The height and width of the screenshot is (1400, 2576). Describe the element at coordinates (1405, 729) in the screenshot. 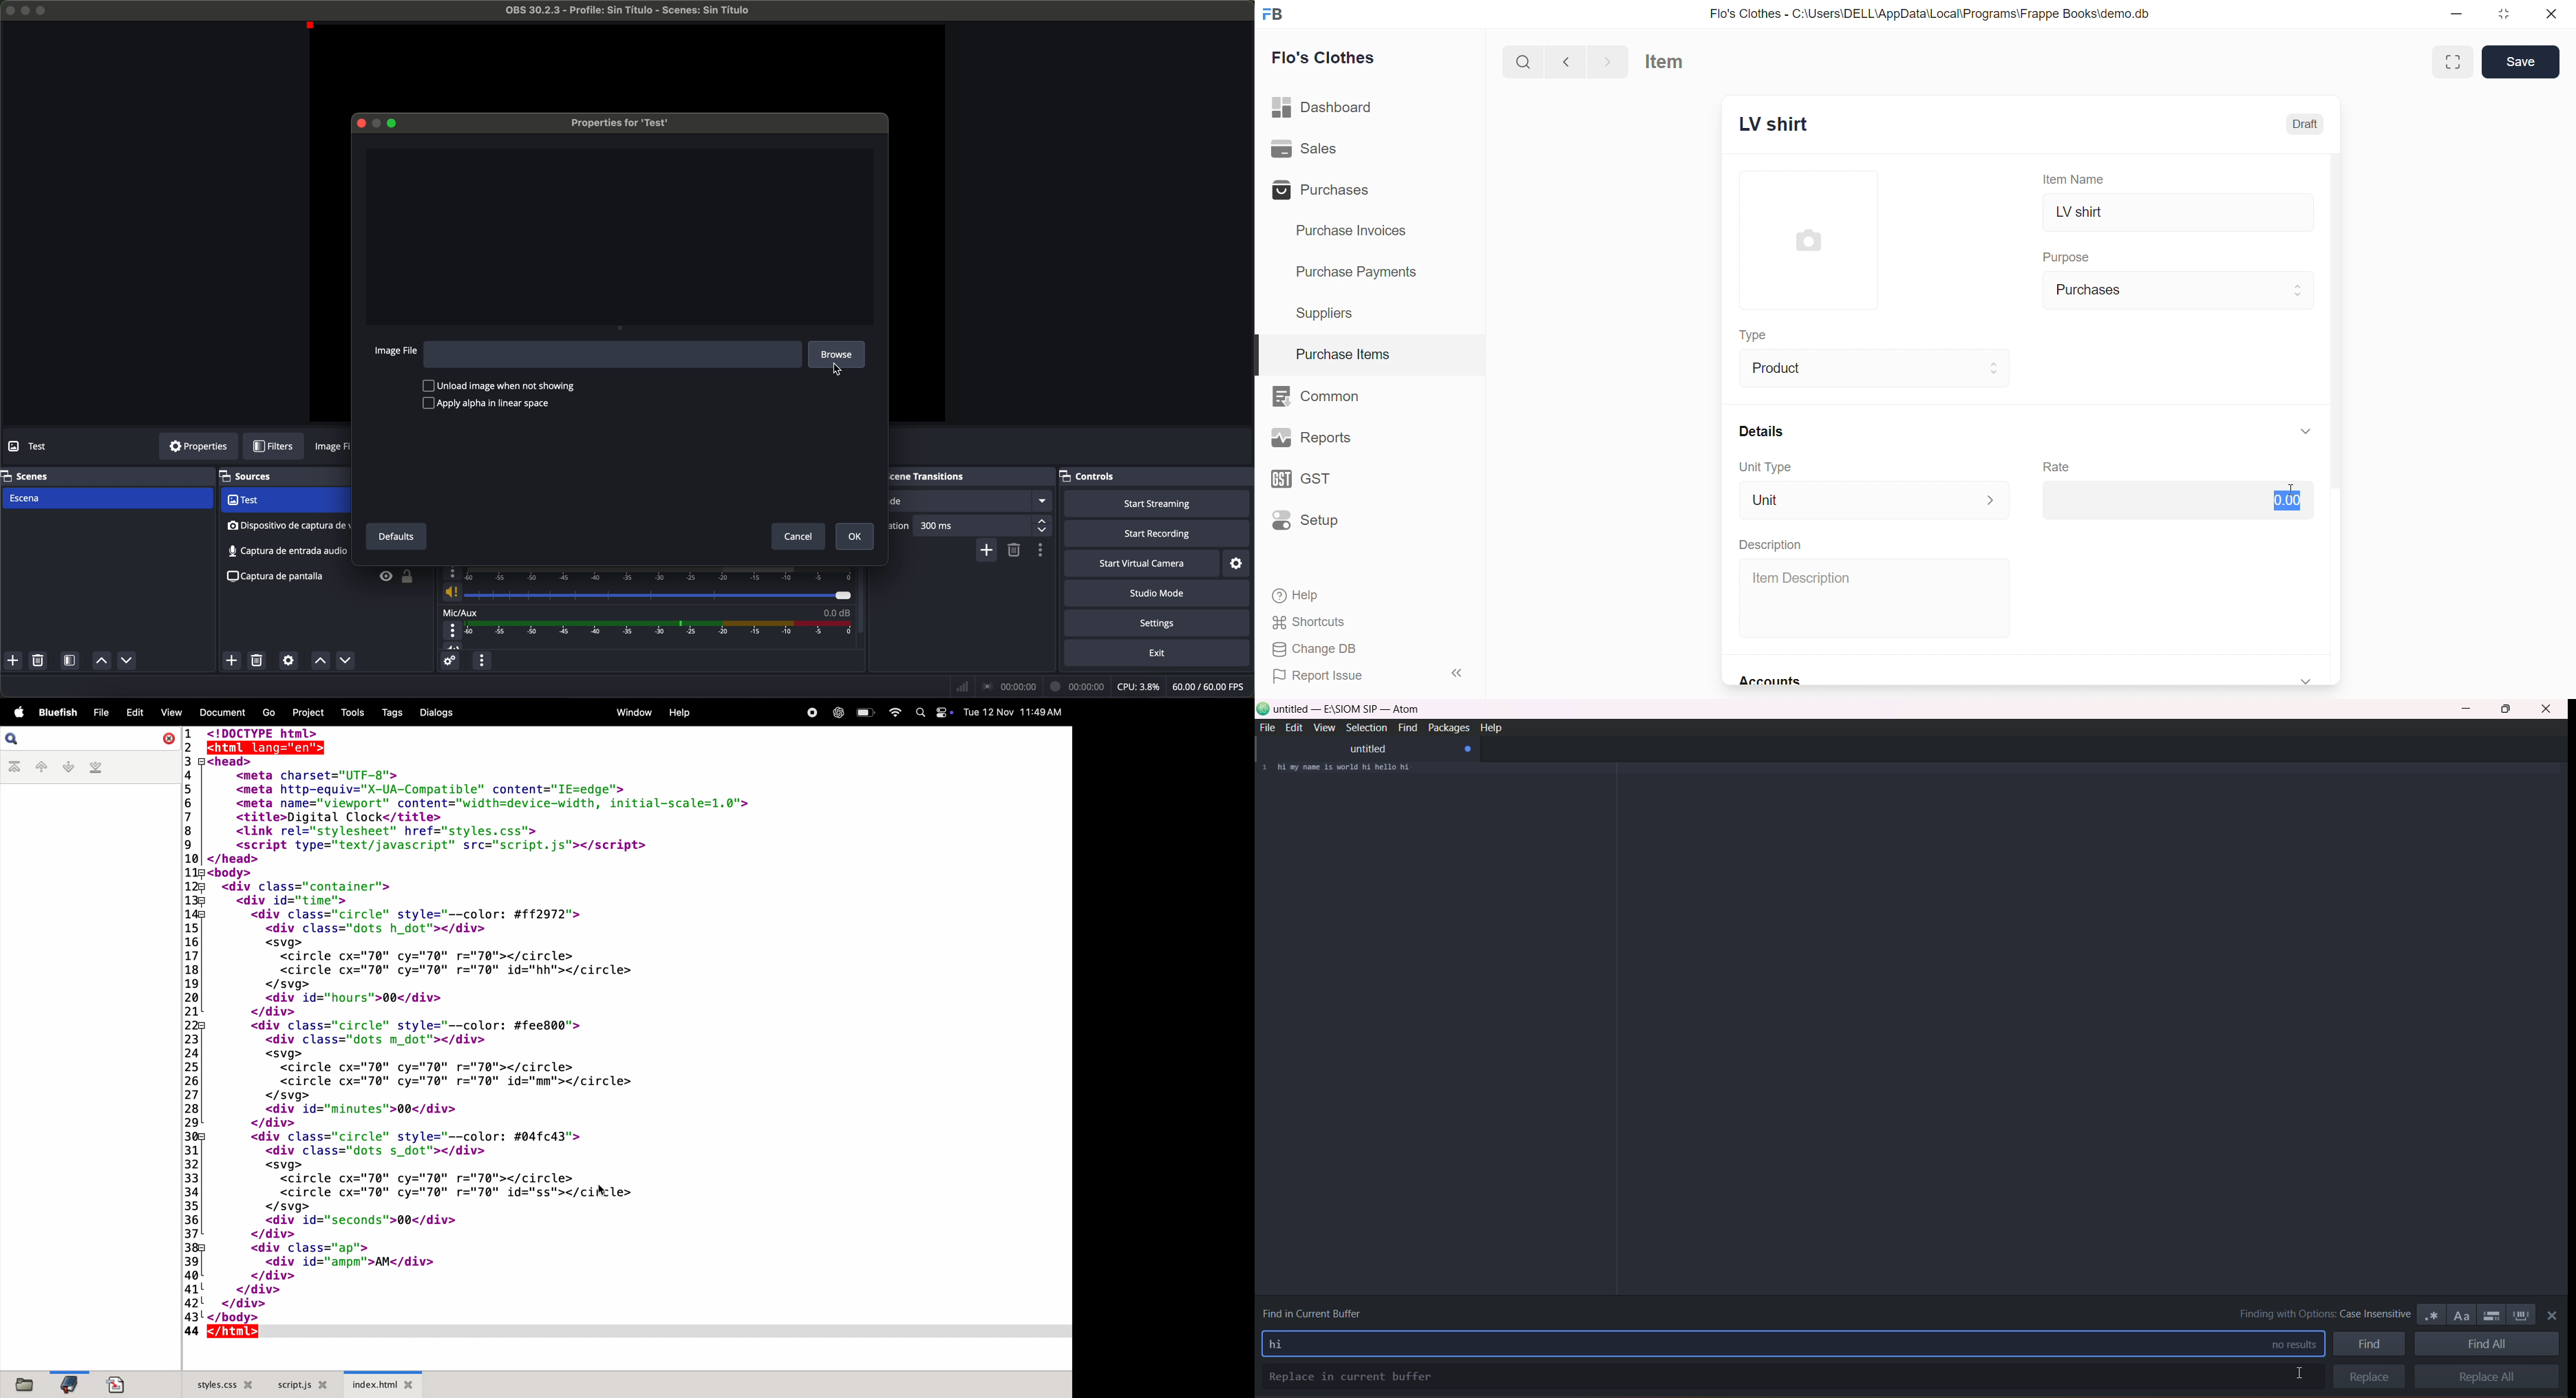

I see `find` at that location.